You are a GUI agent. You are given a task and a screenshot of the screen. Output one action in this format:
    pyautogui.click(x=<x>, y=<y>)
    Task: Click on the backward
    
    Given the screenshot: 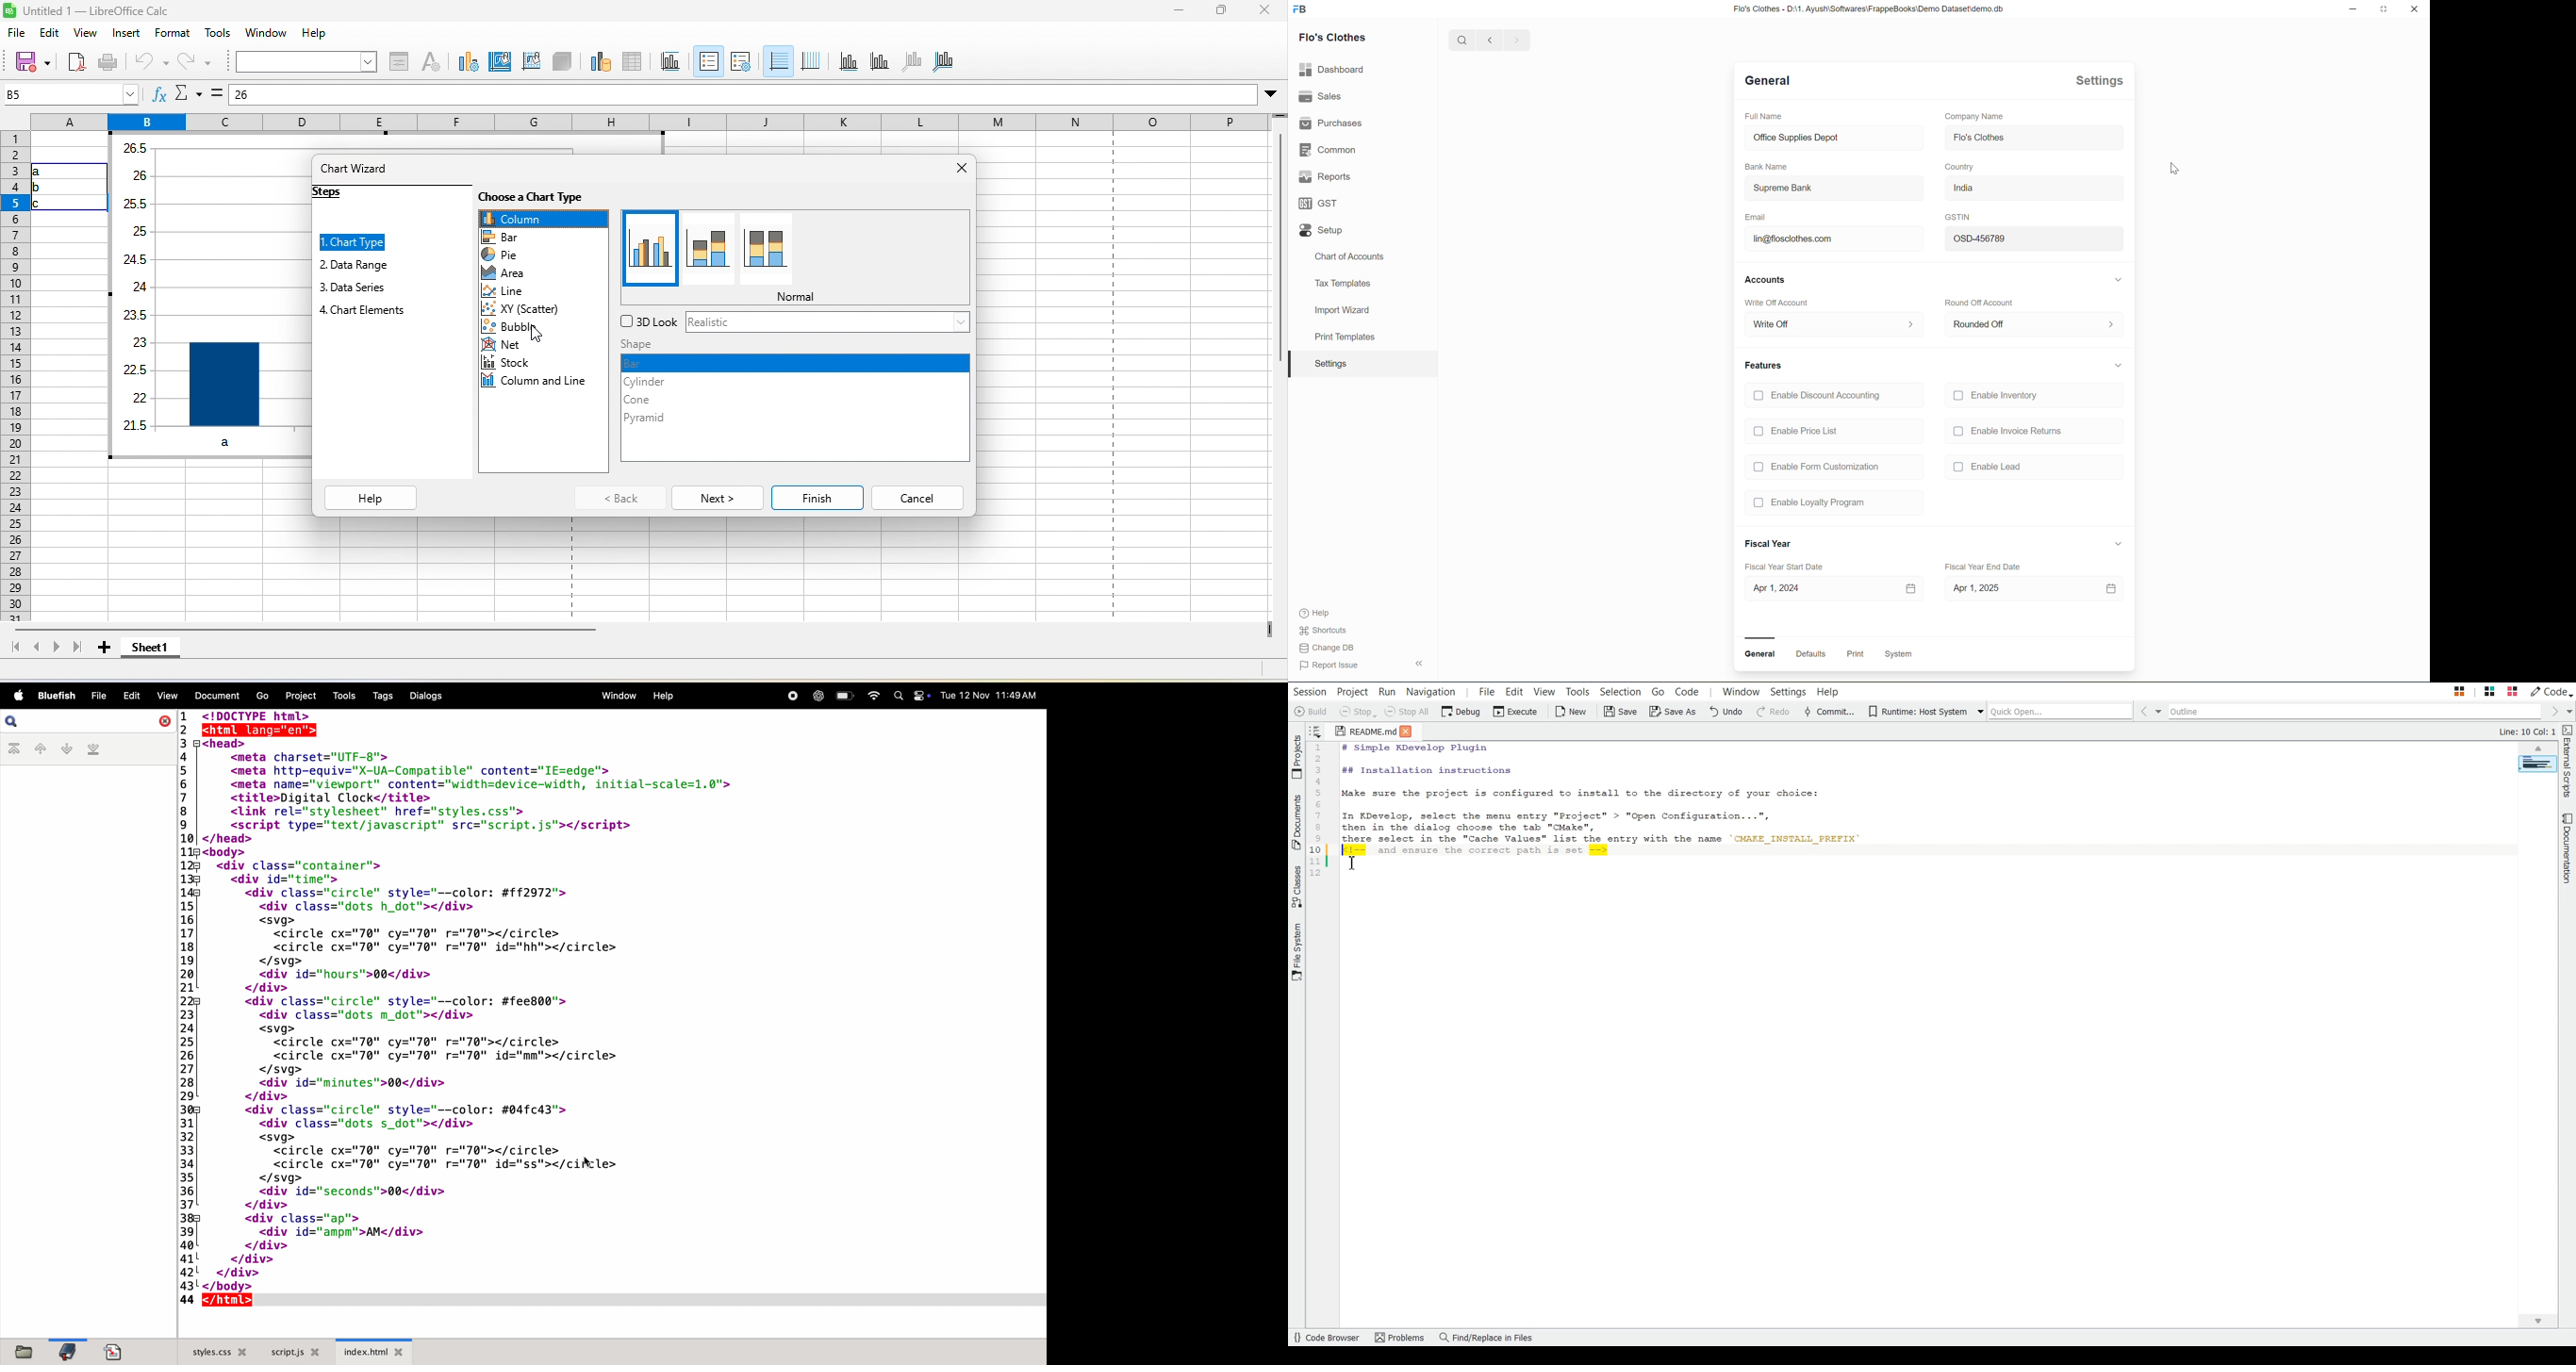 What is the action you would take?
    pyautogui.click(x=1491, y=40)
    